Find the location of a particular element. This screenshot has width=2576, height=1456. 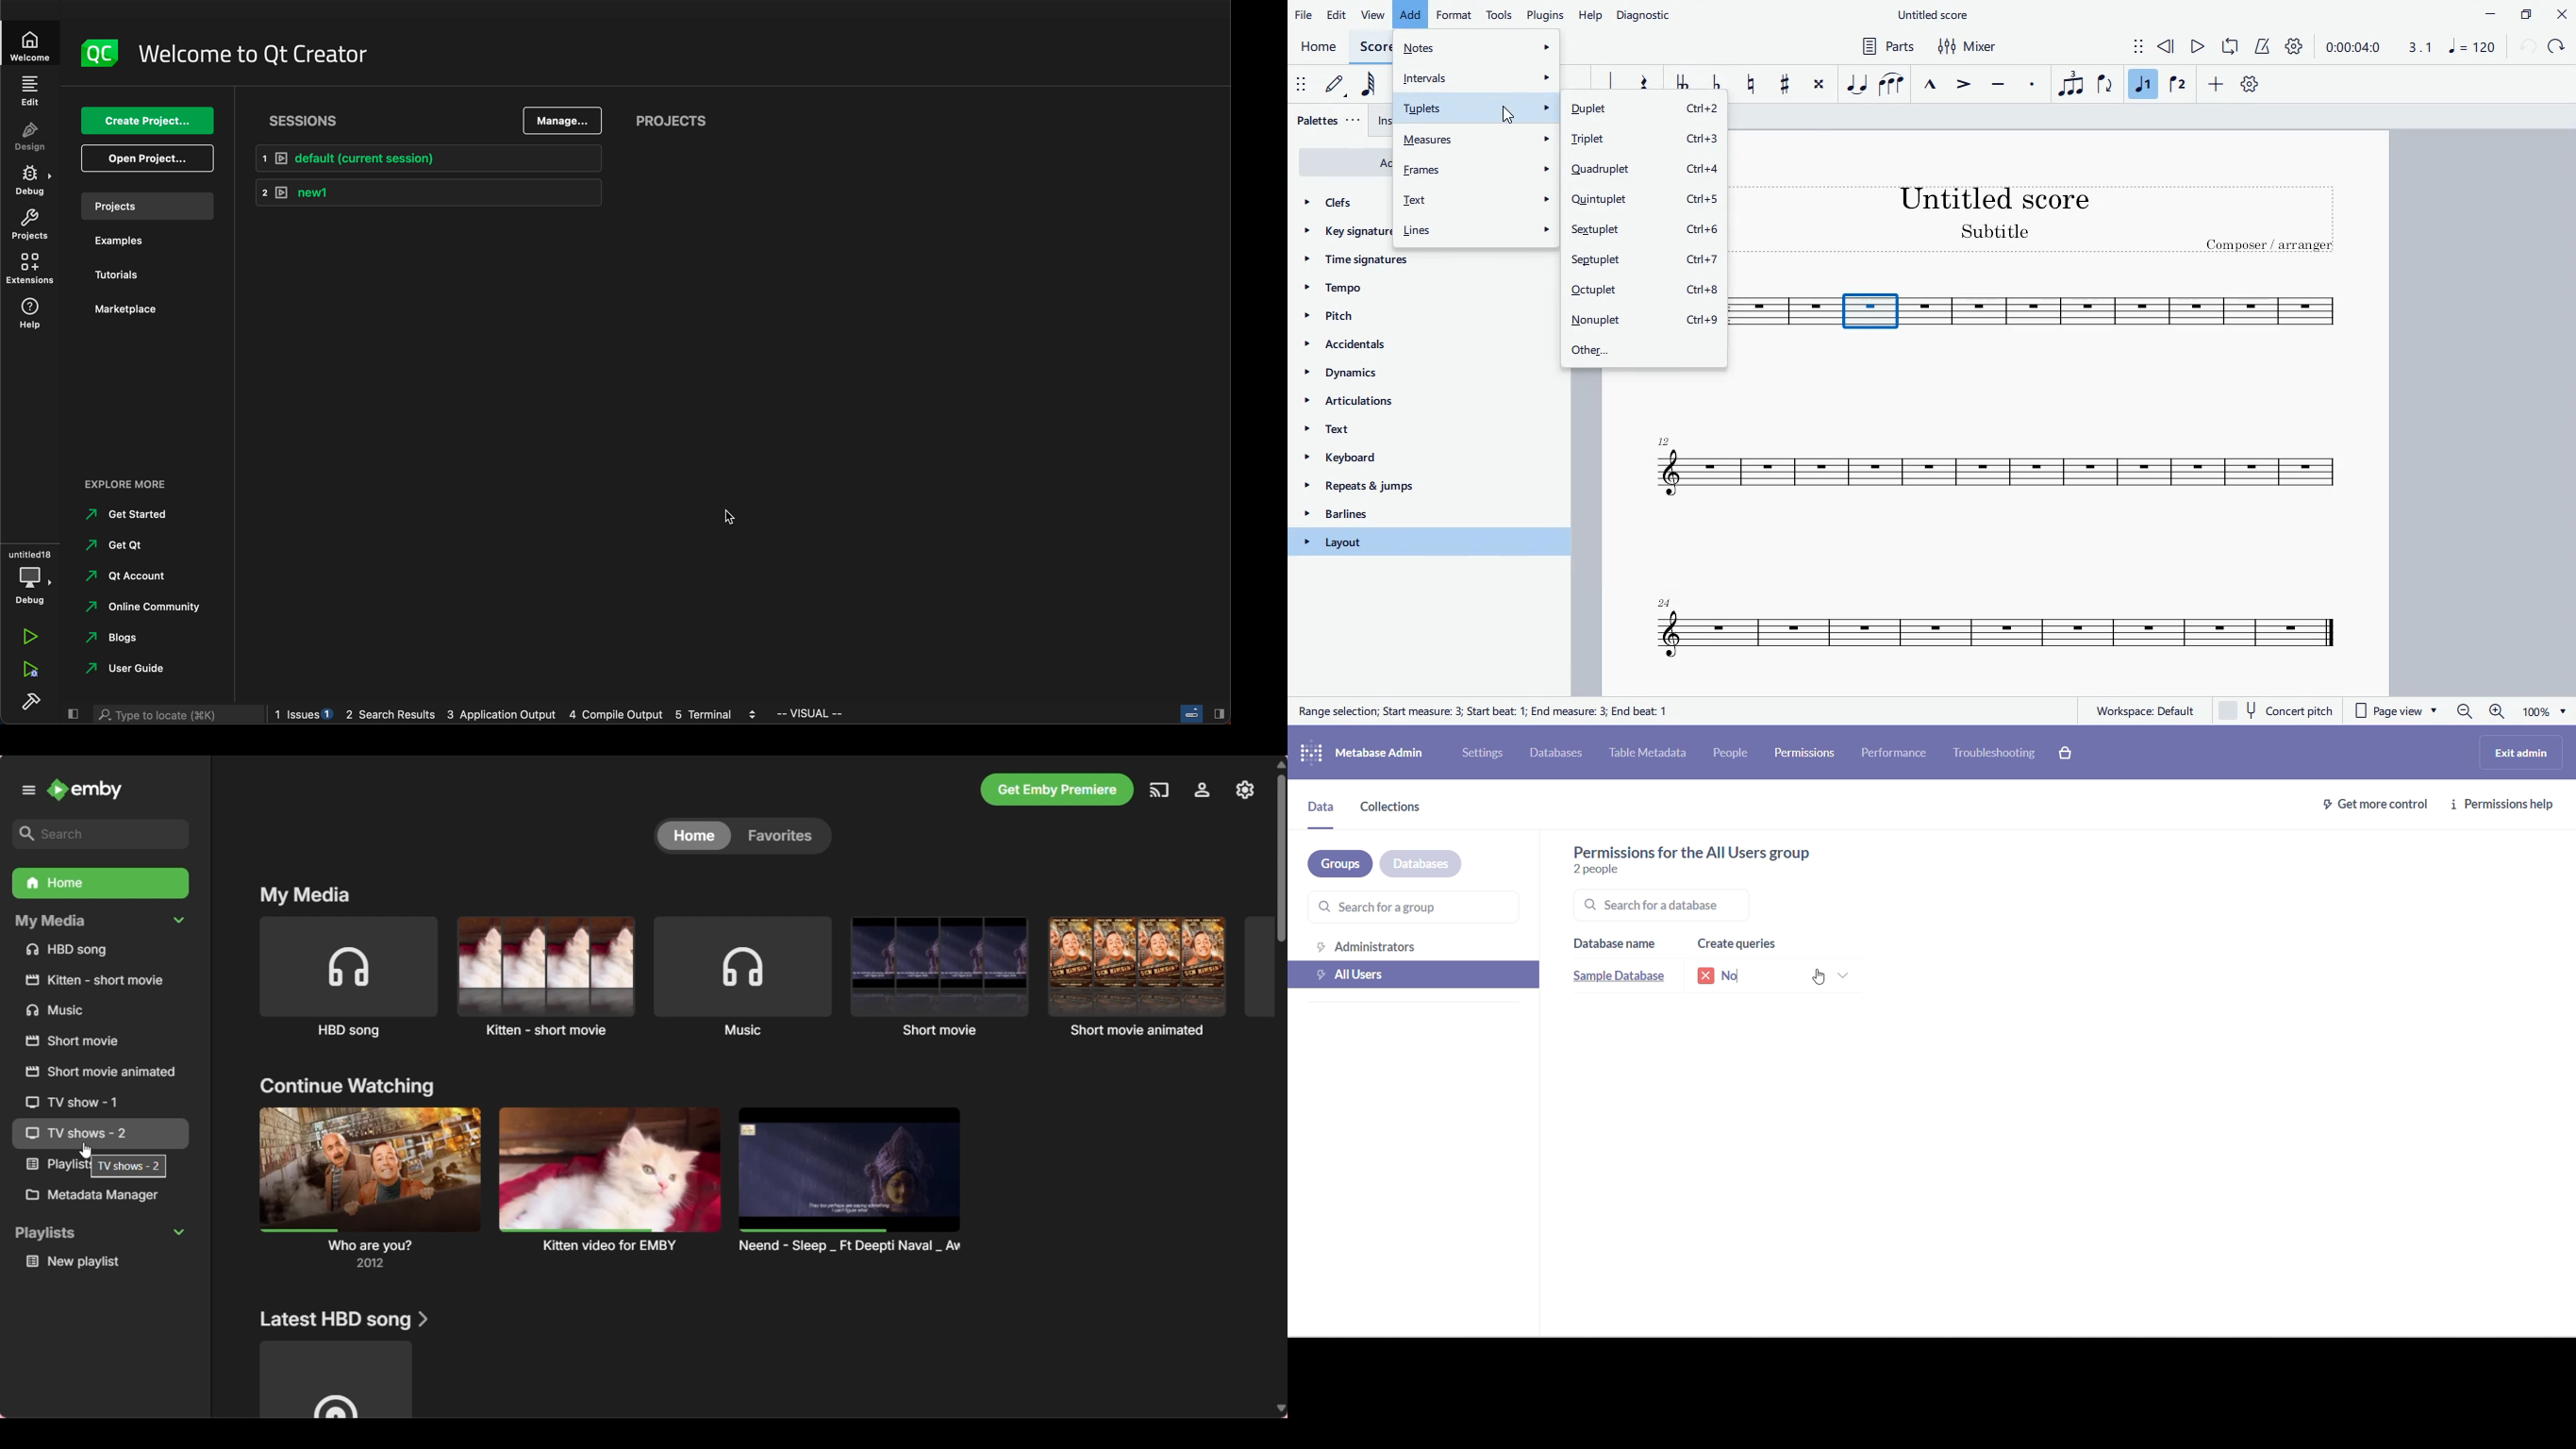

score subtitle is located at coordinates (1999, 233).